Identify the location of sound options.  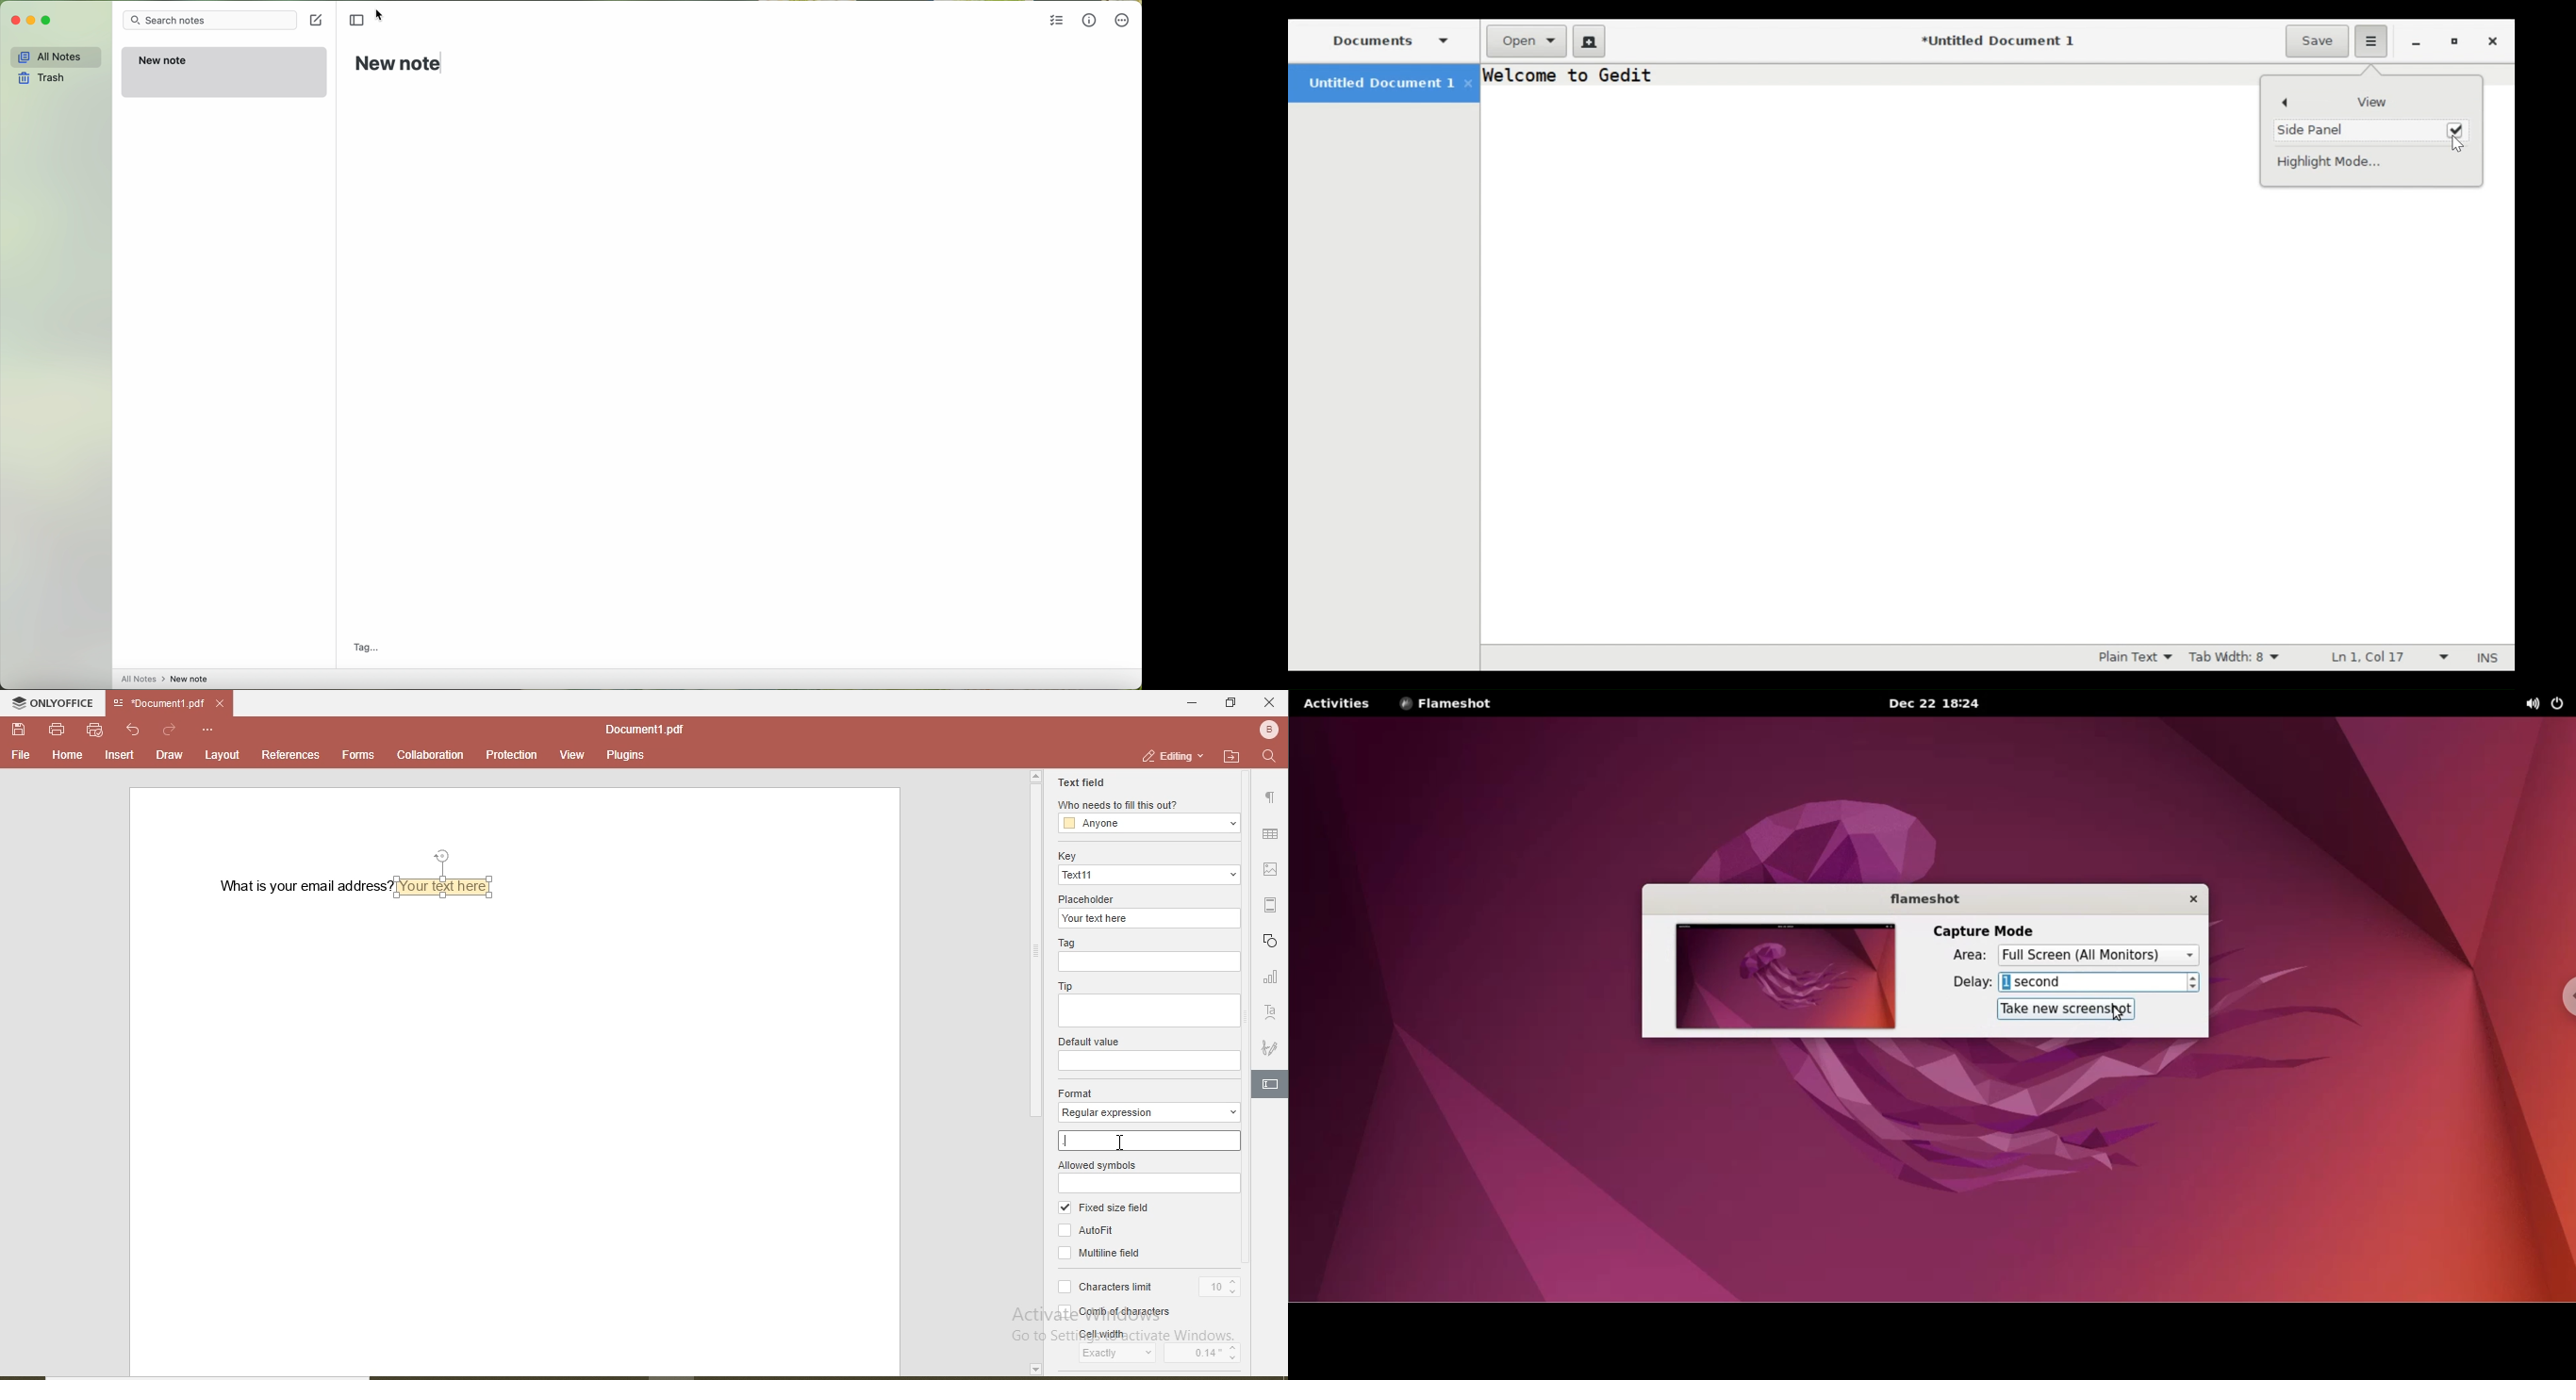
(2526, 704).